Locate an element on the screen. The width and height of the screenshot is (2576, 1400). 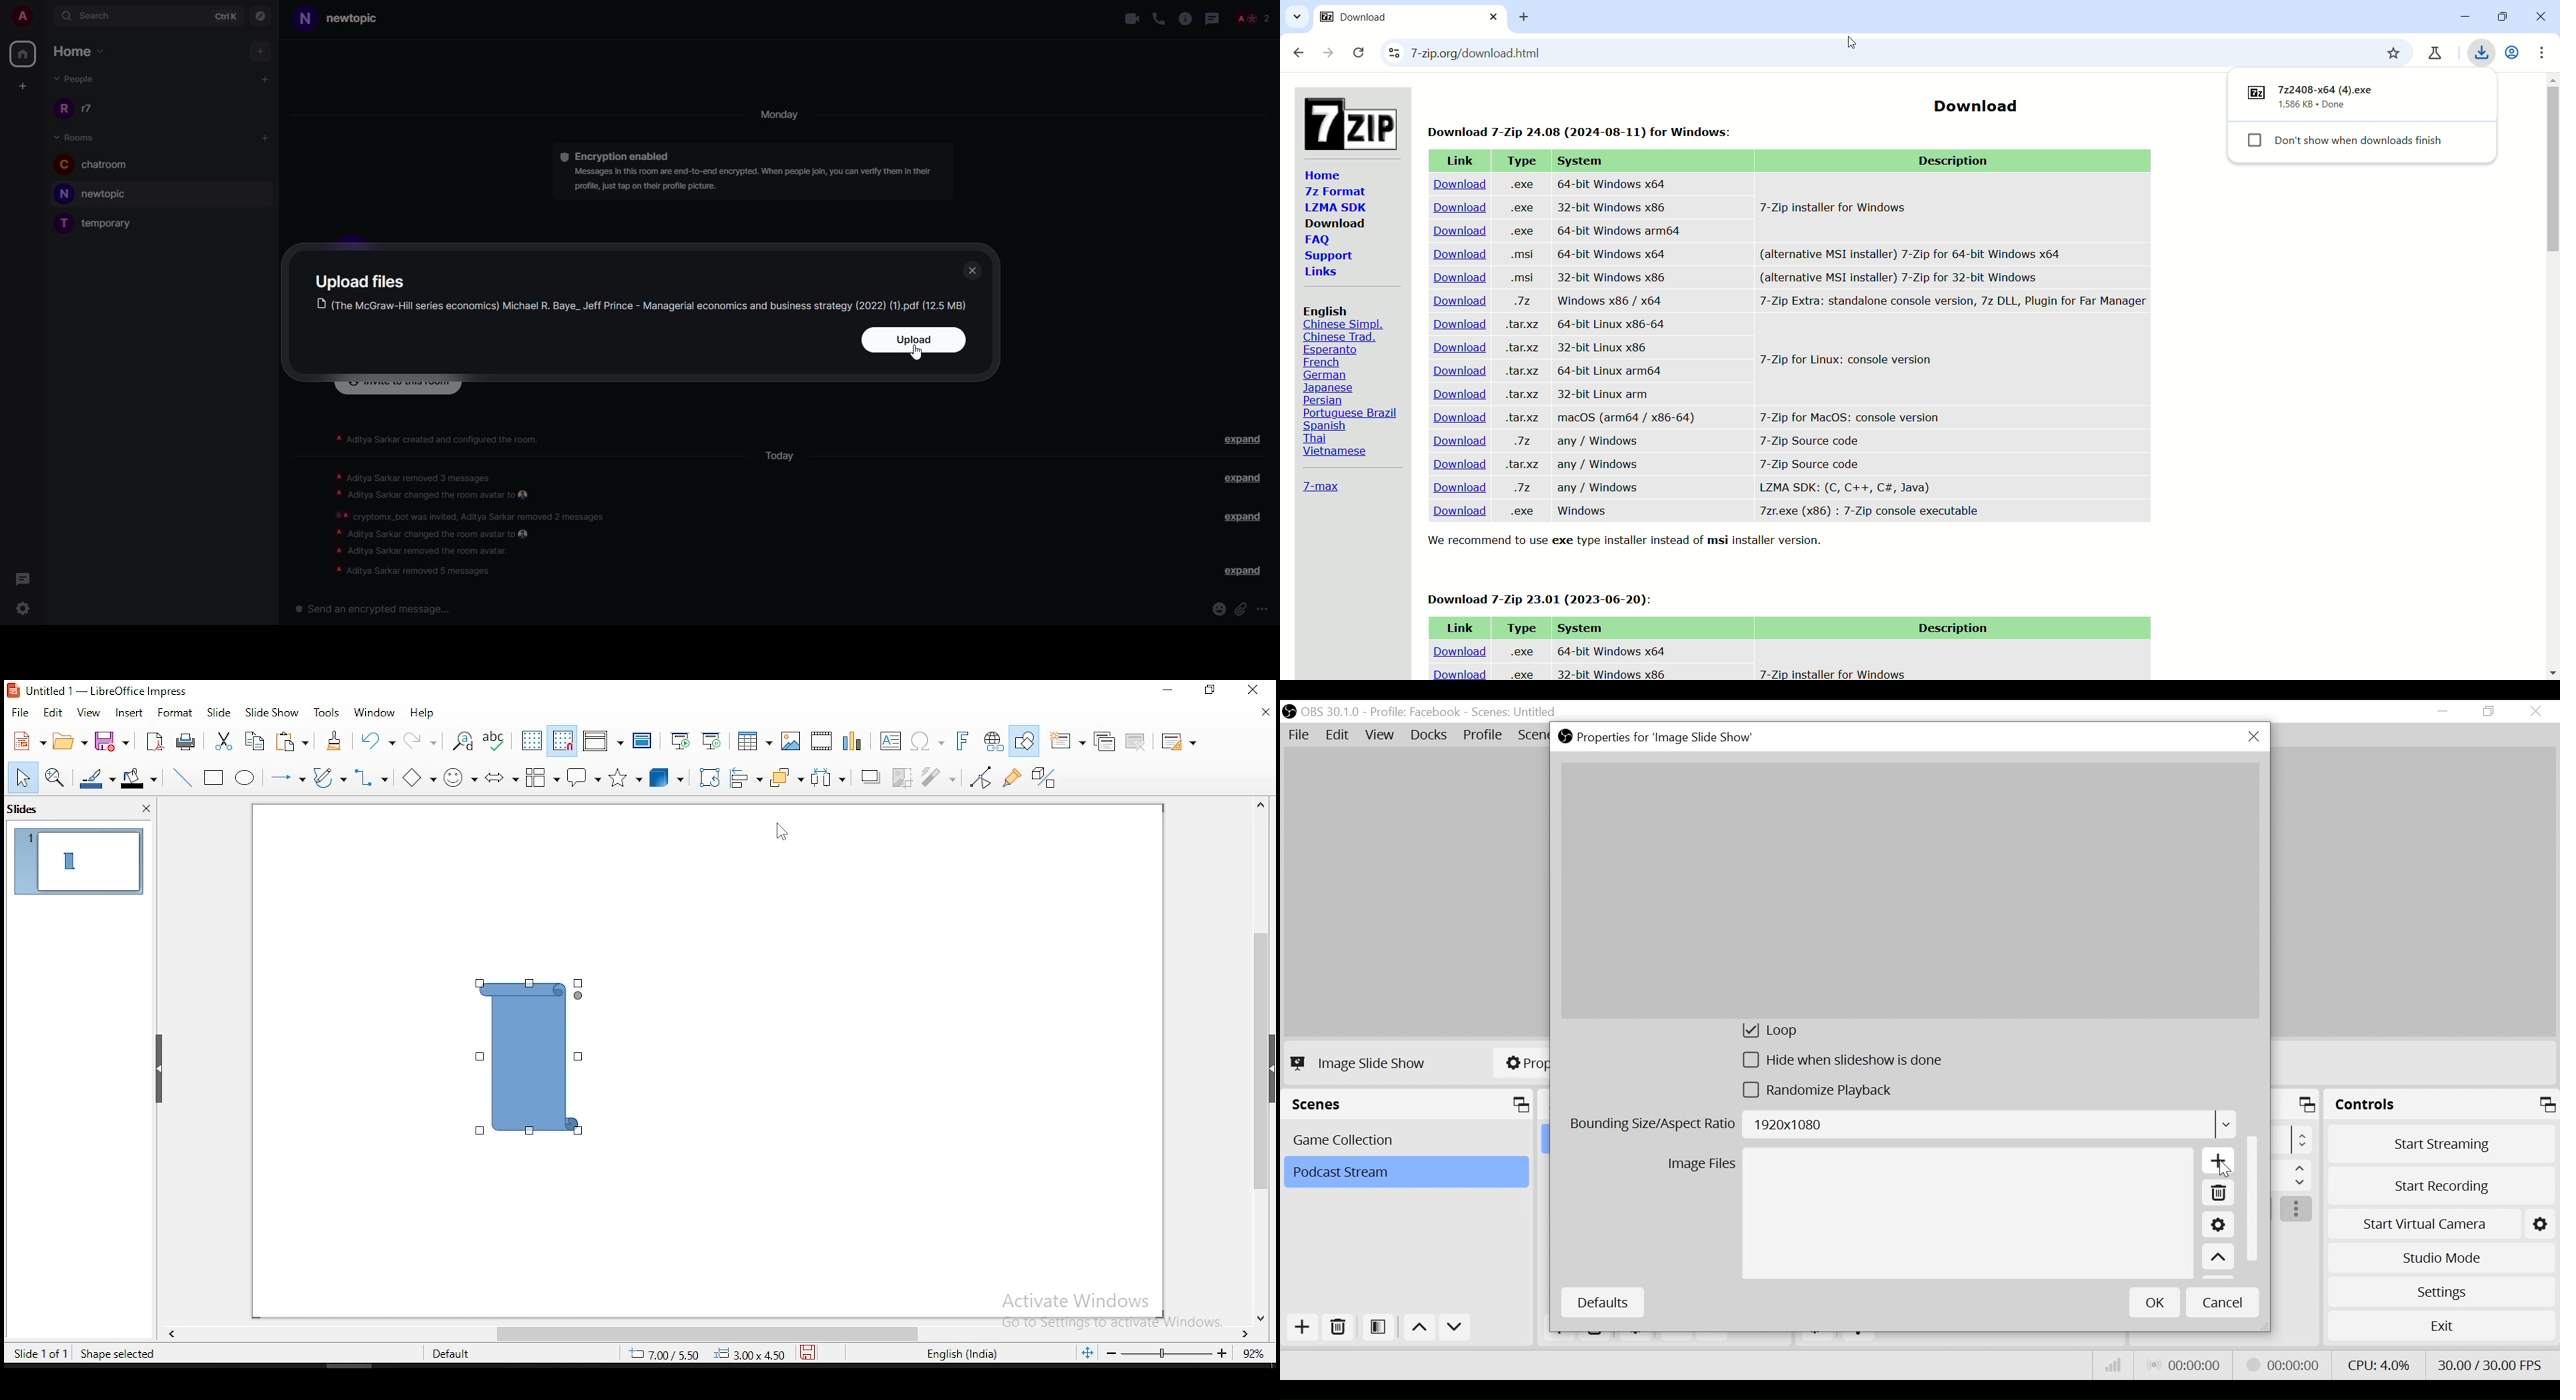
System is located at coordinates (1580, 627).